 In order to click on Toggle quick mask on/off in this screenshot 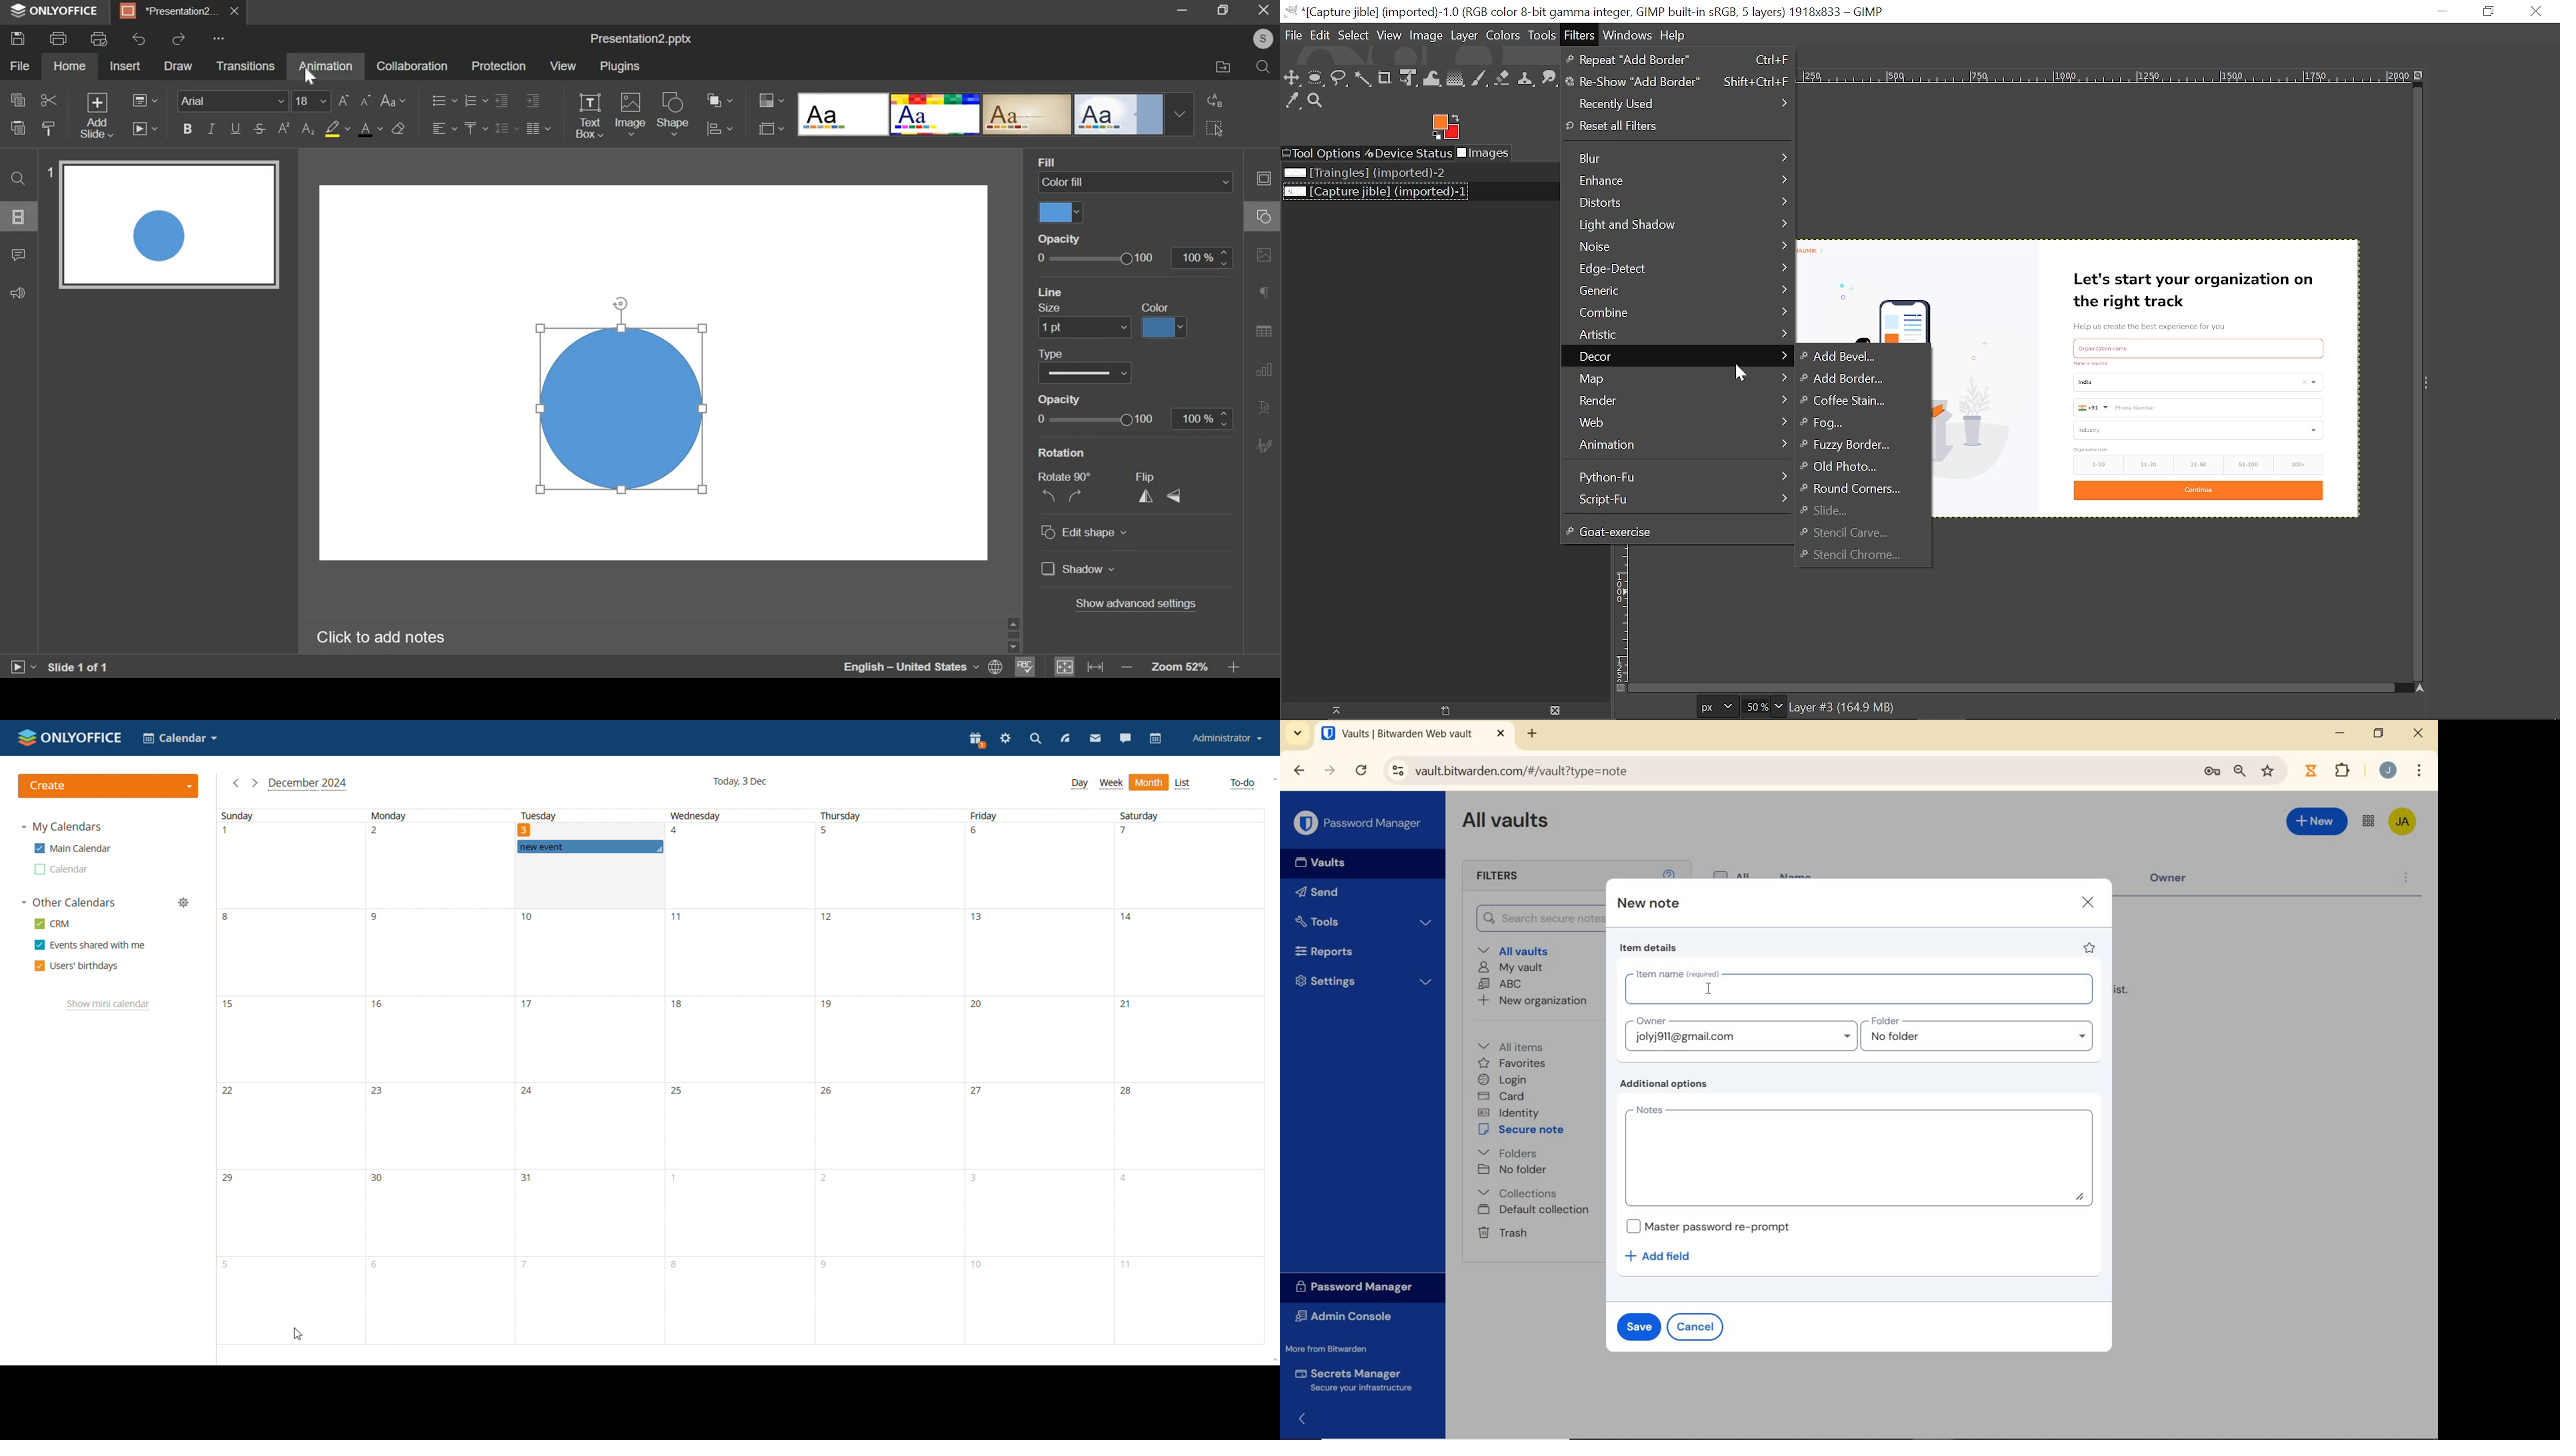, I will do `click(1618, 689)`.